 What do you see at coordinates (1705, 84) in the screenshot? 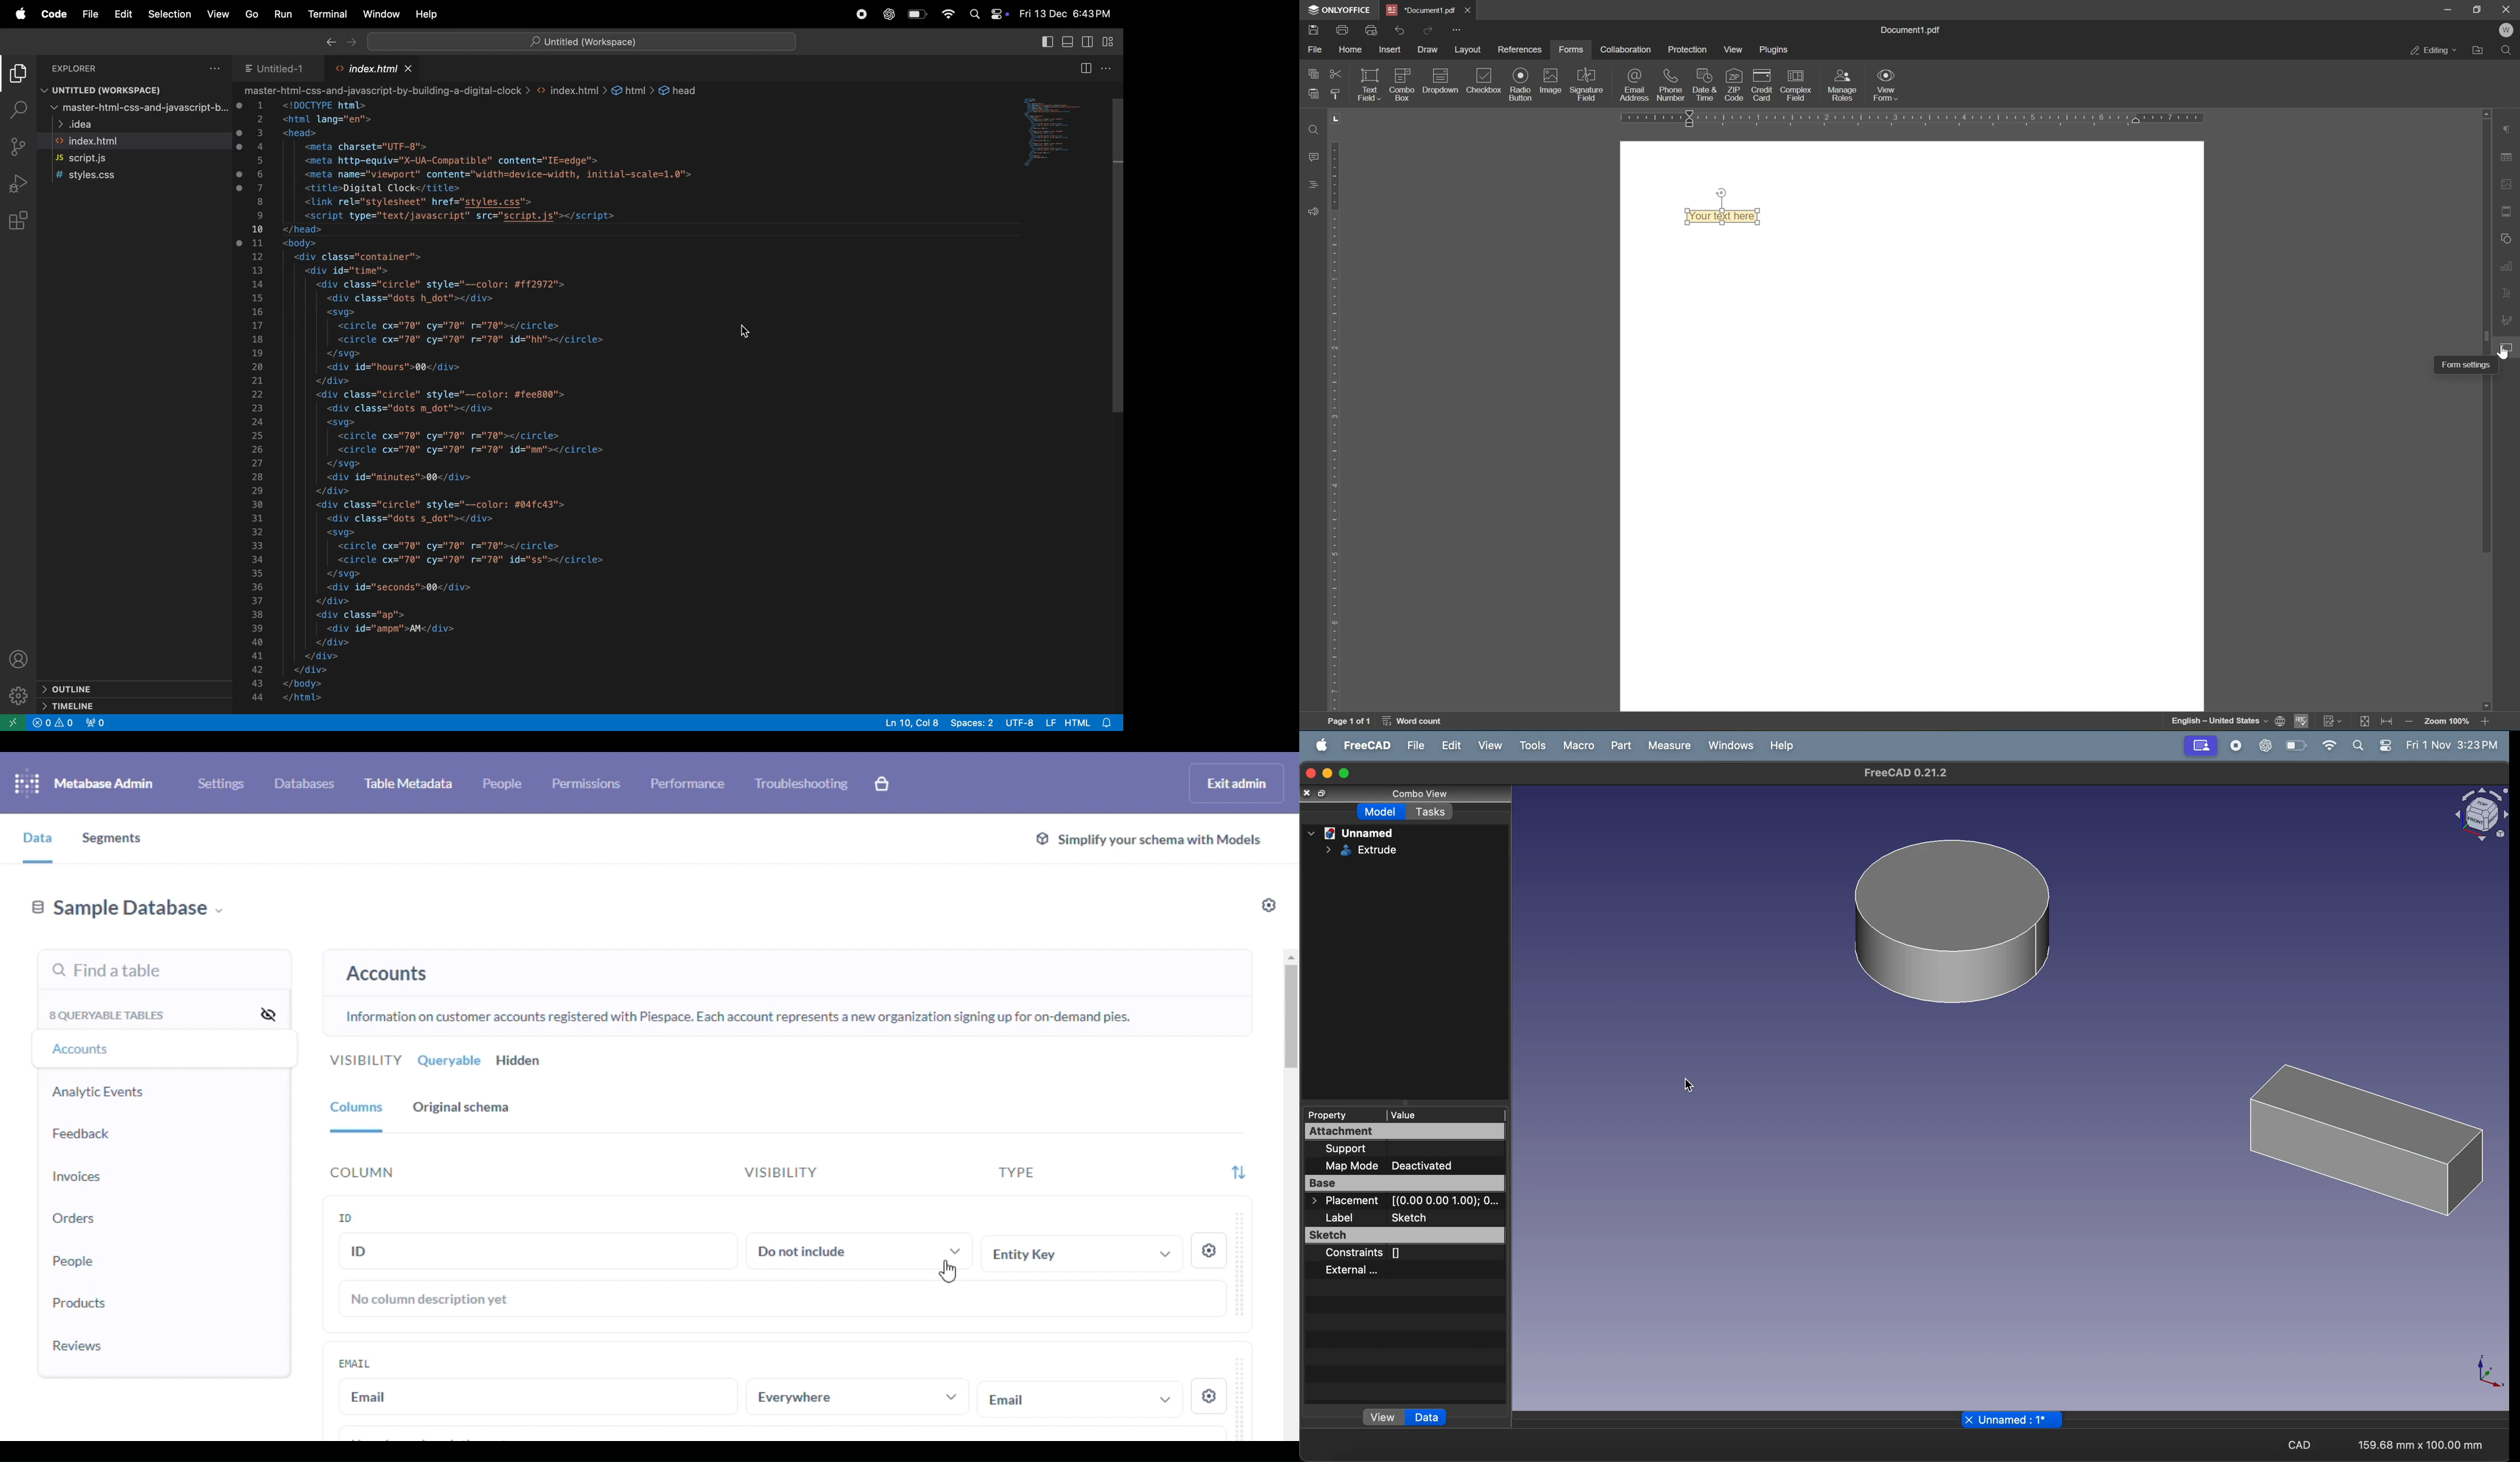
I see `date & time` at bounding box center [1705, 84].